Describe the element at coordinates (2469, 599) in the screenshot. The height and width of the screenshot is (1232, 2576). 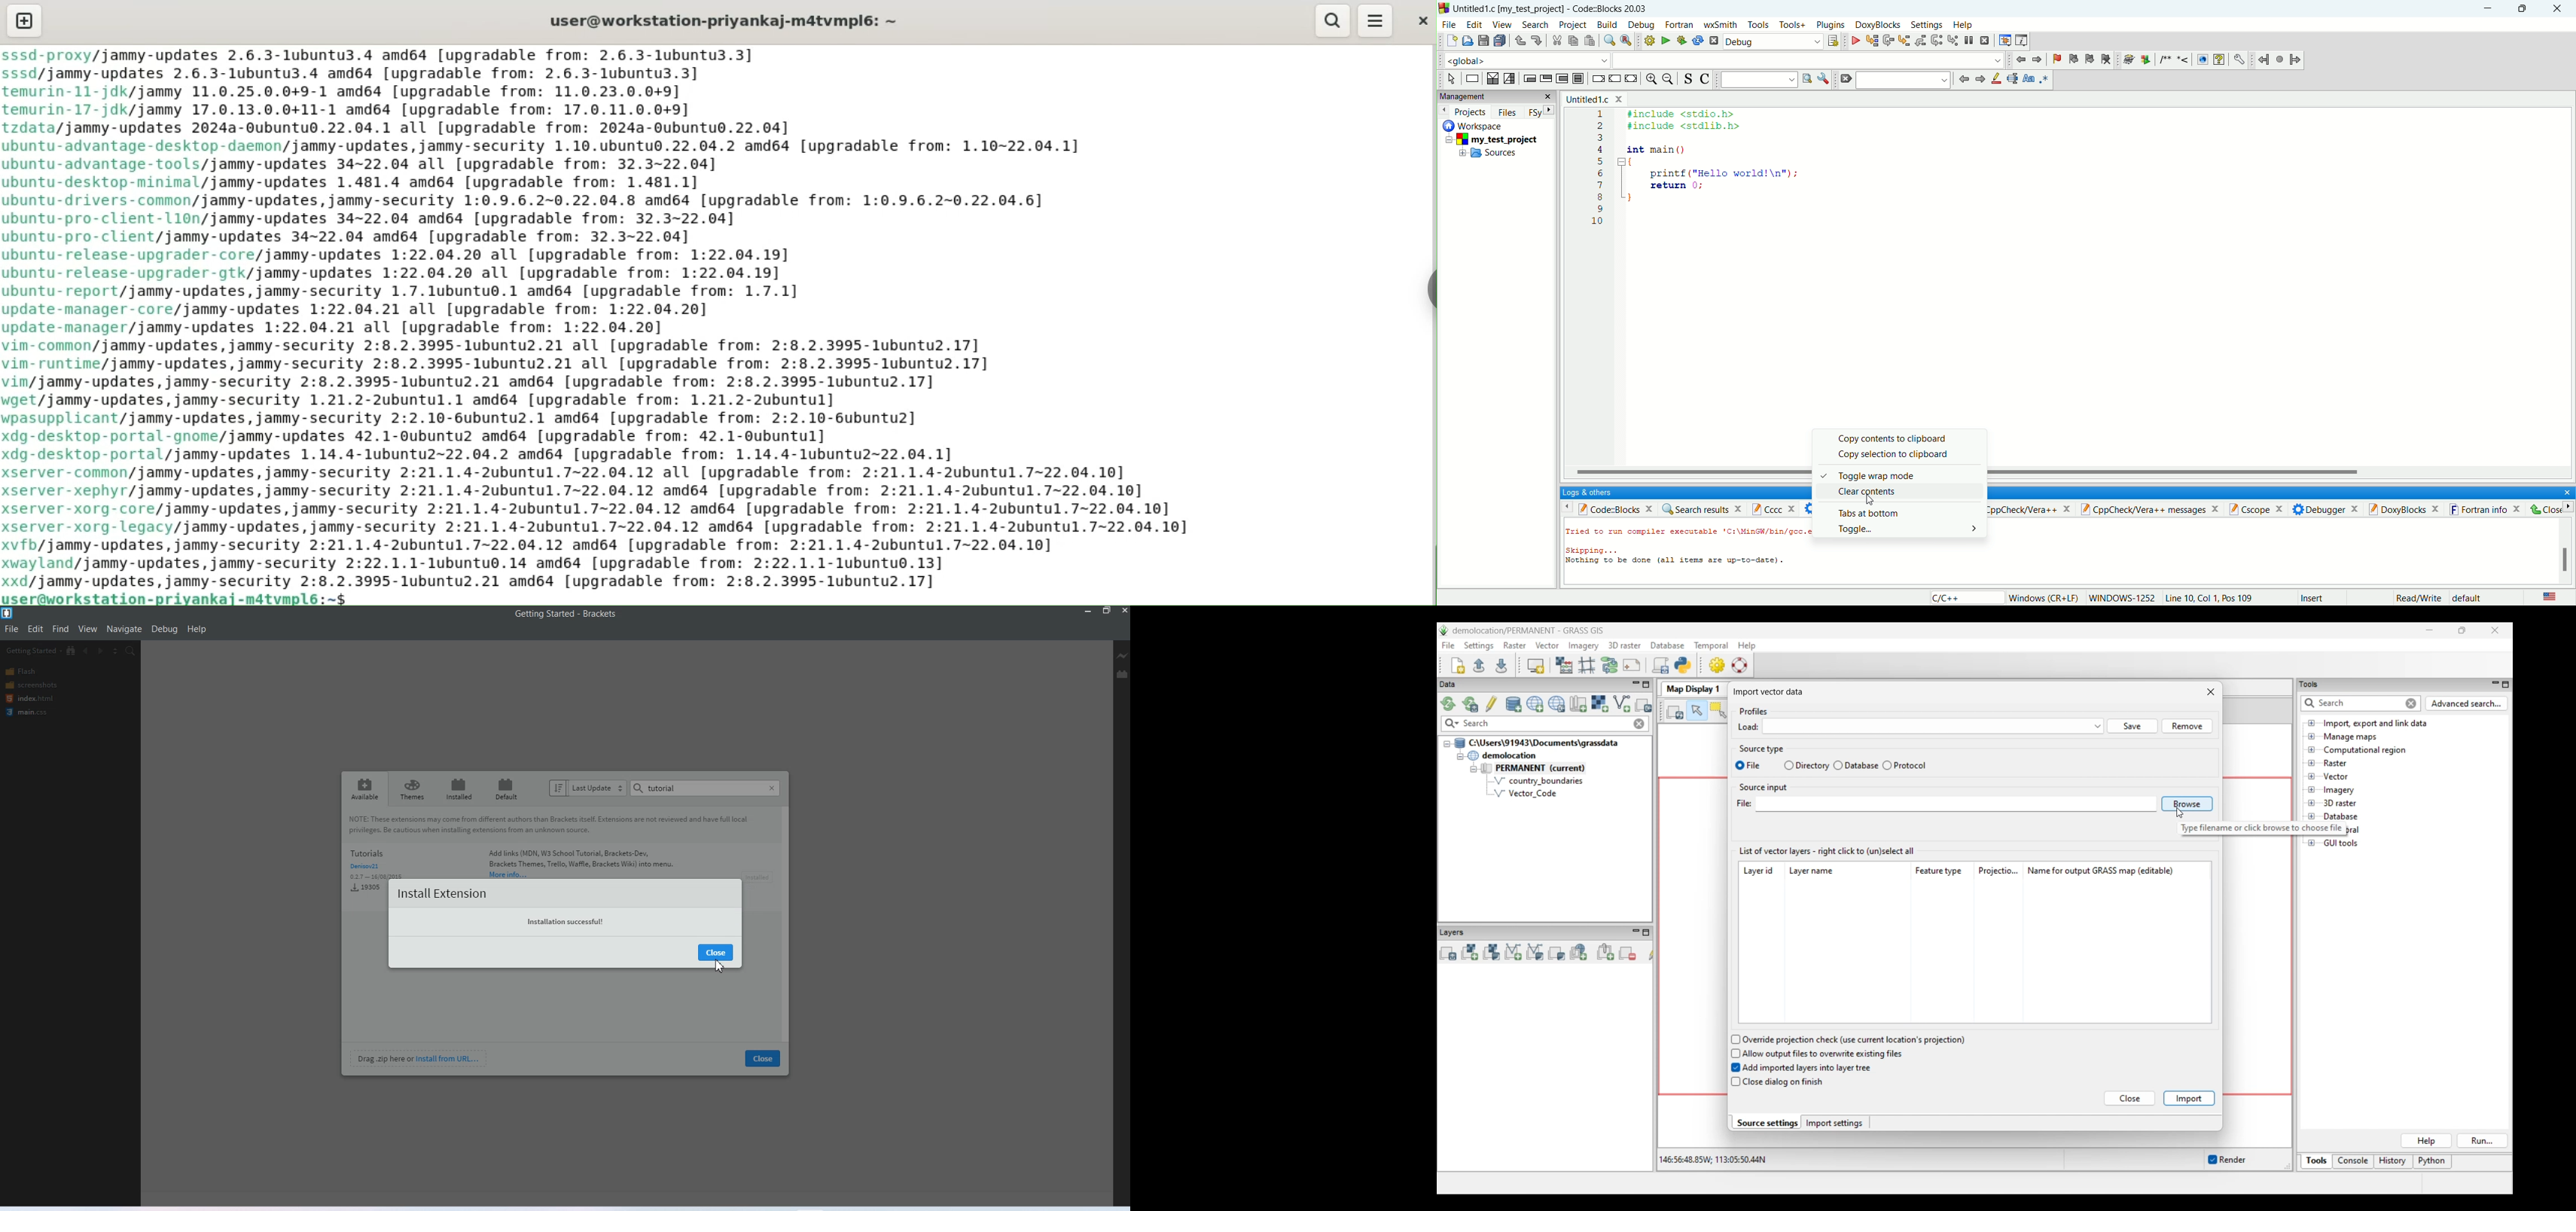
I see `default` at that location.